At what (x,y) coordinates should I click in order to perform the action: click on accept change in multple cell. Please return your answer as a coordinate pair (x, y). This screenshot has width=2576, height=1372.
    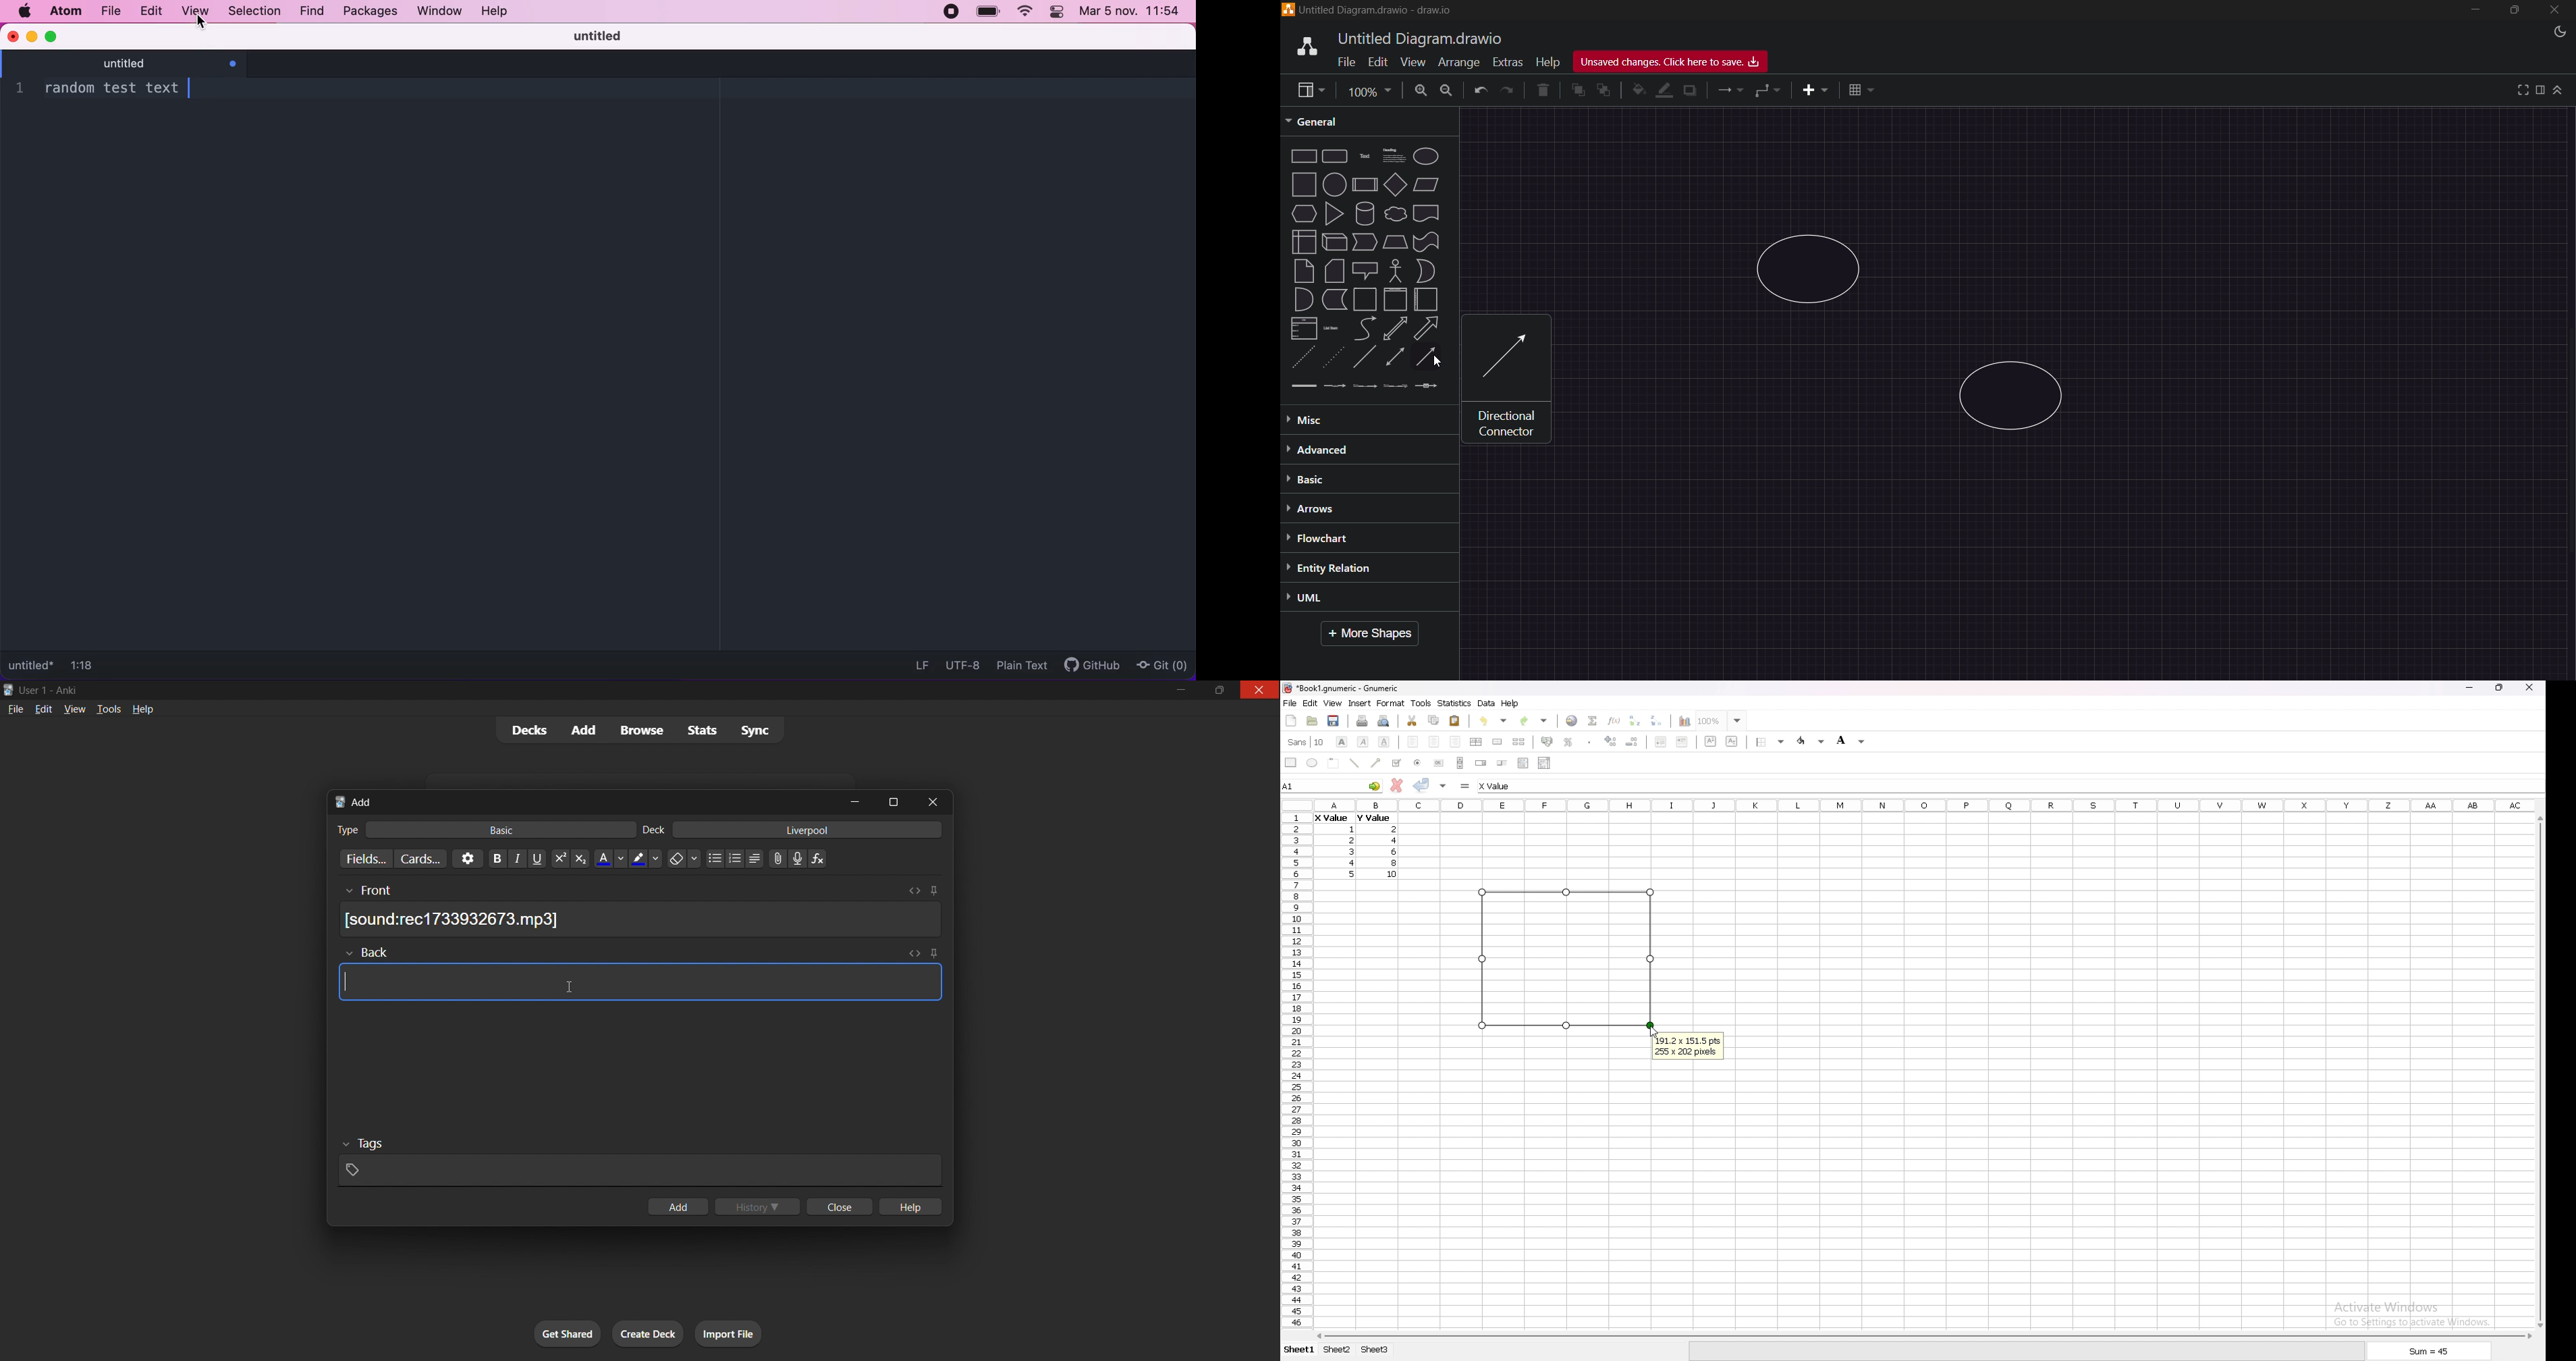
    Looking at the image, I should click on (1444, 785).